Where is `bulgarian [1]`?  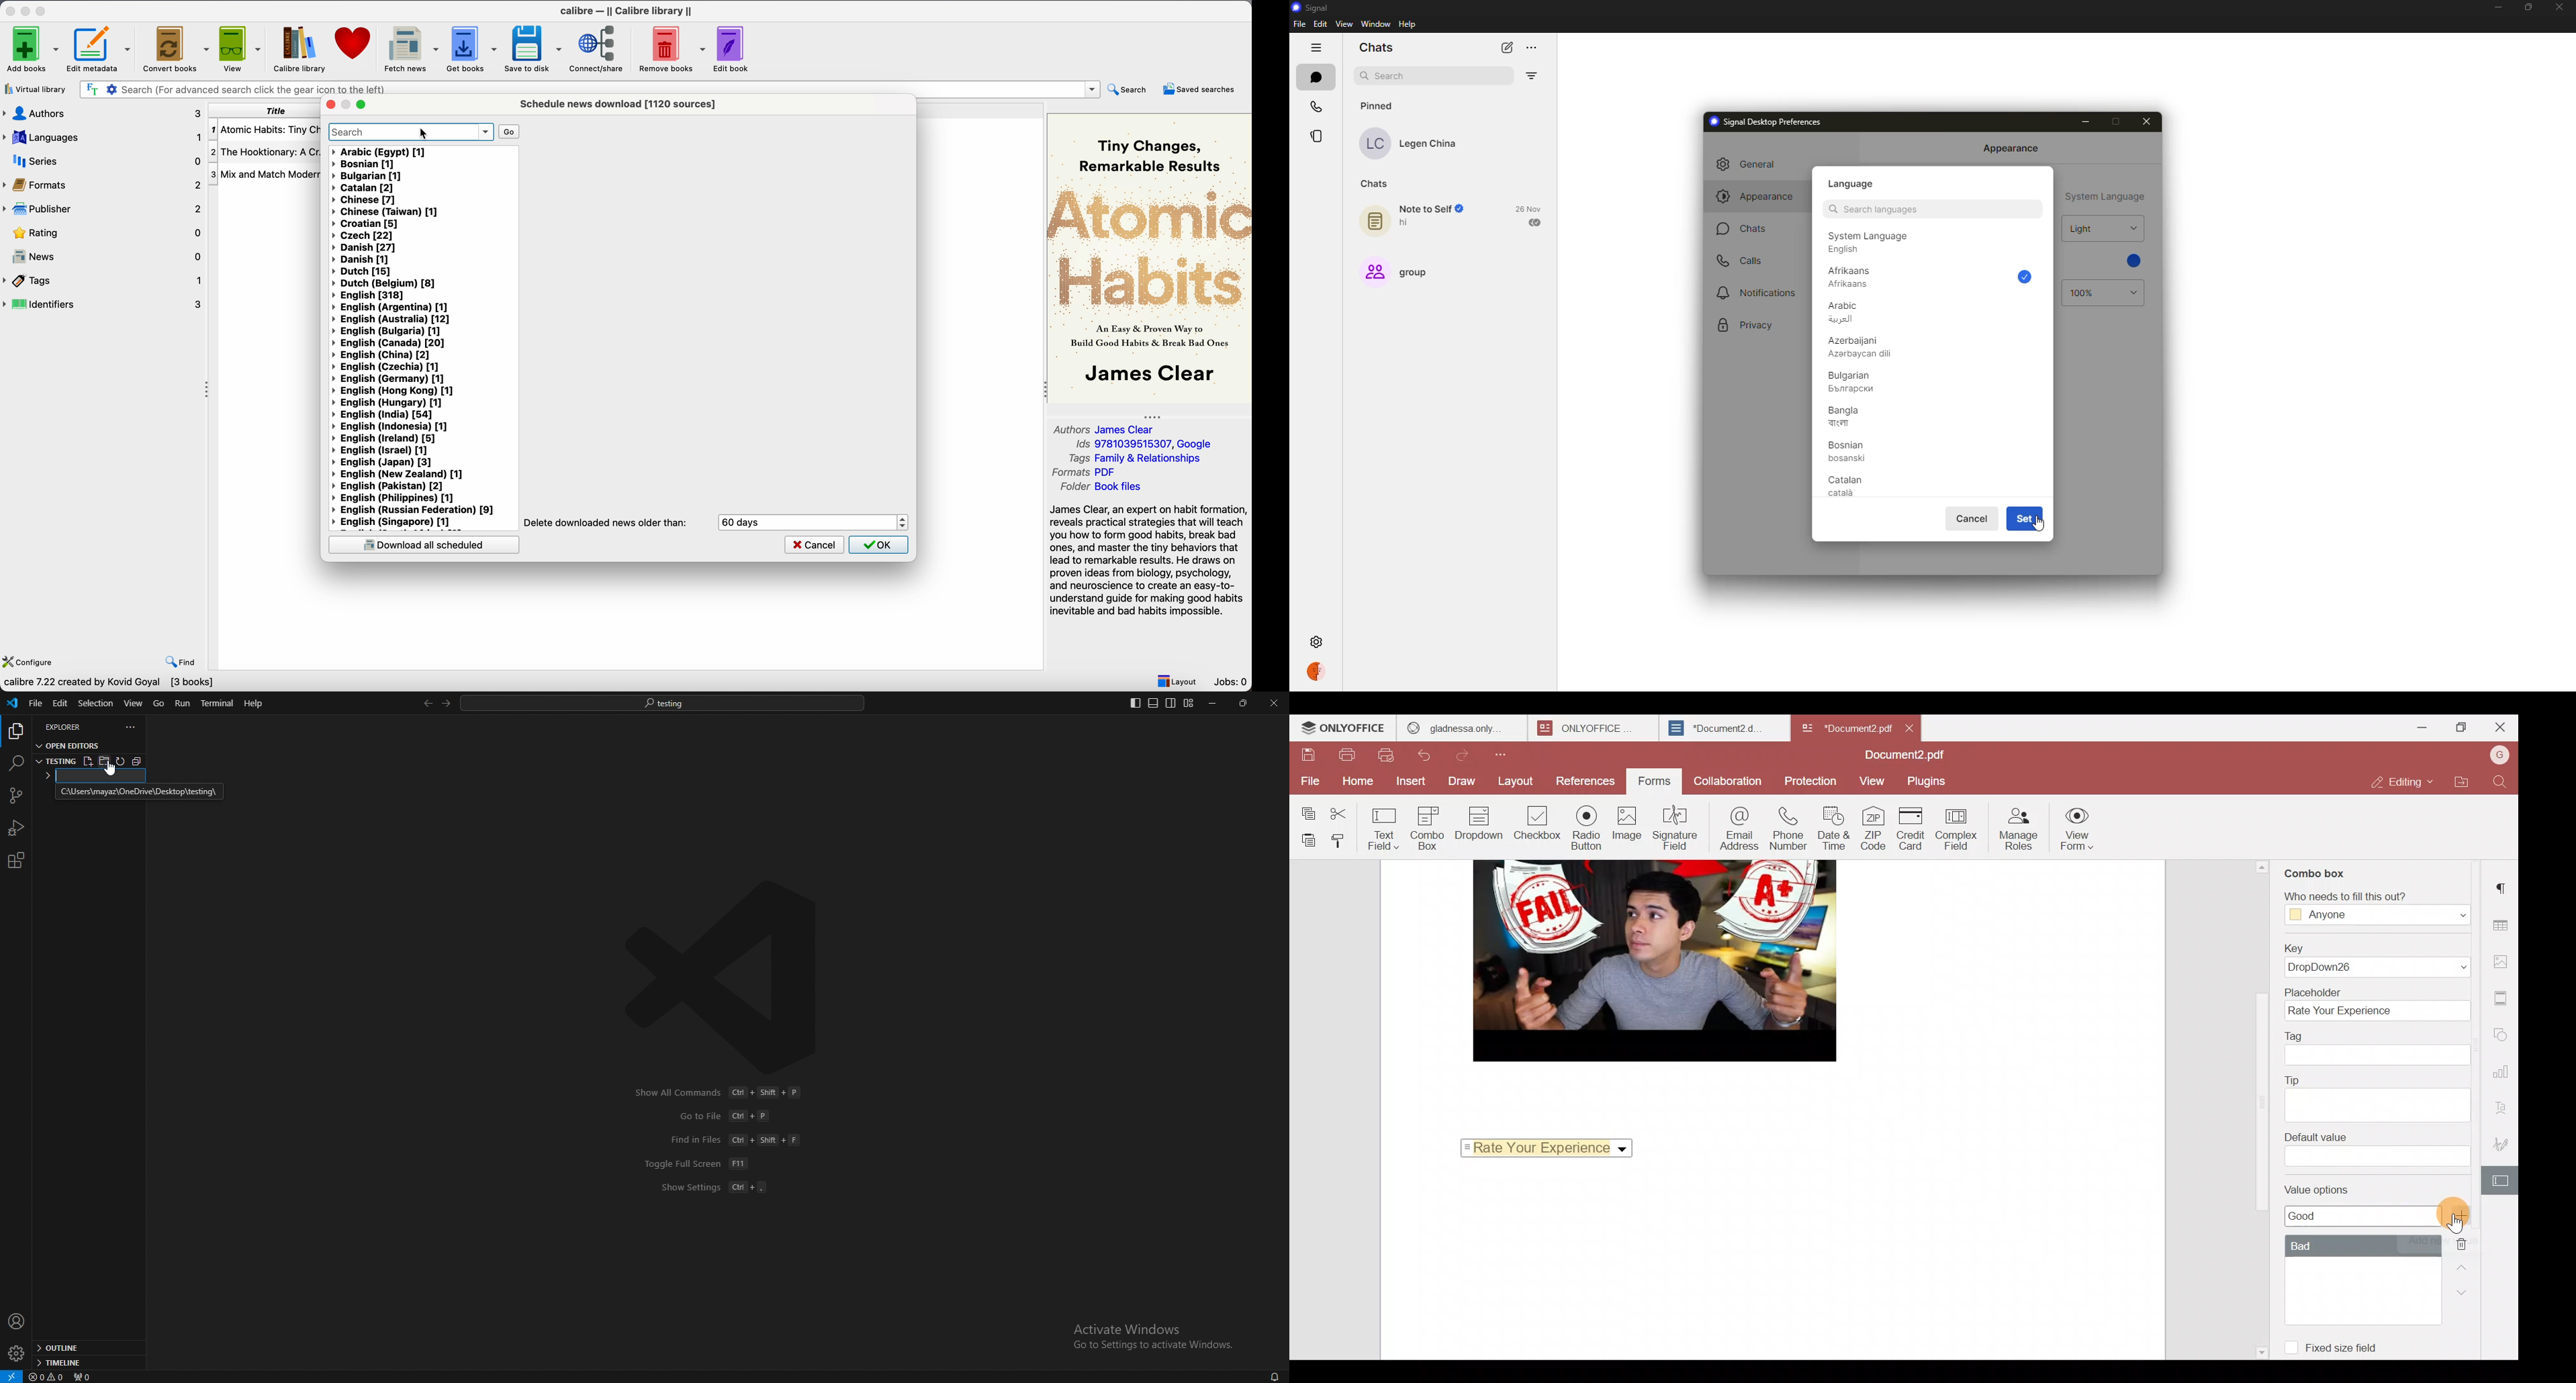 bulgarian [1] is located at coordinates (368, 176).